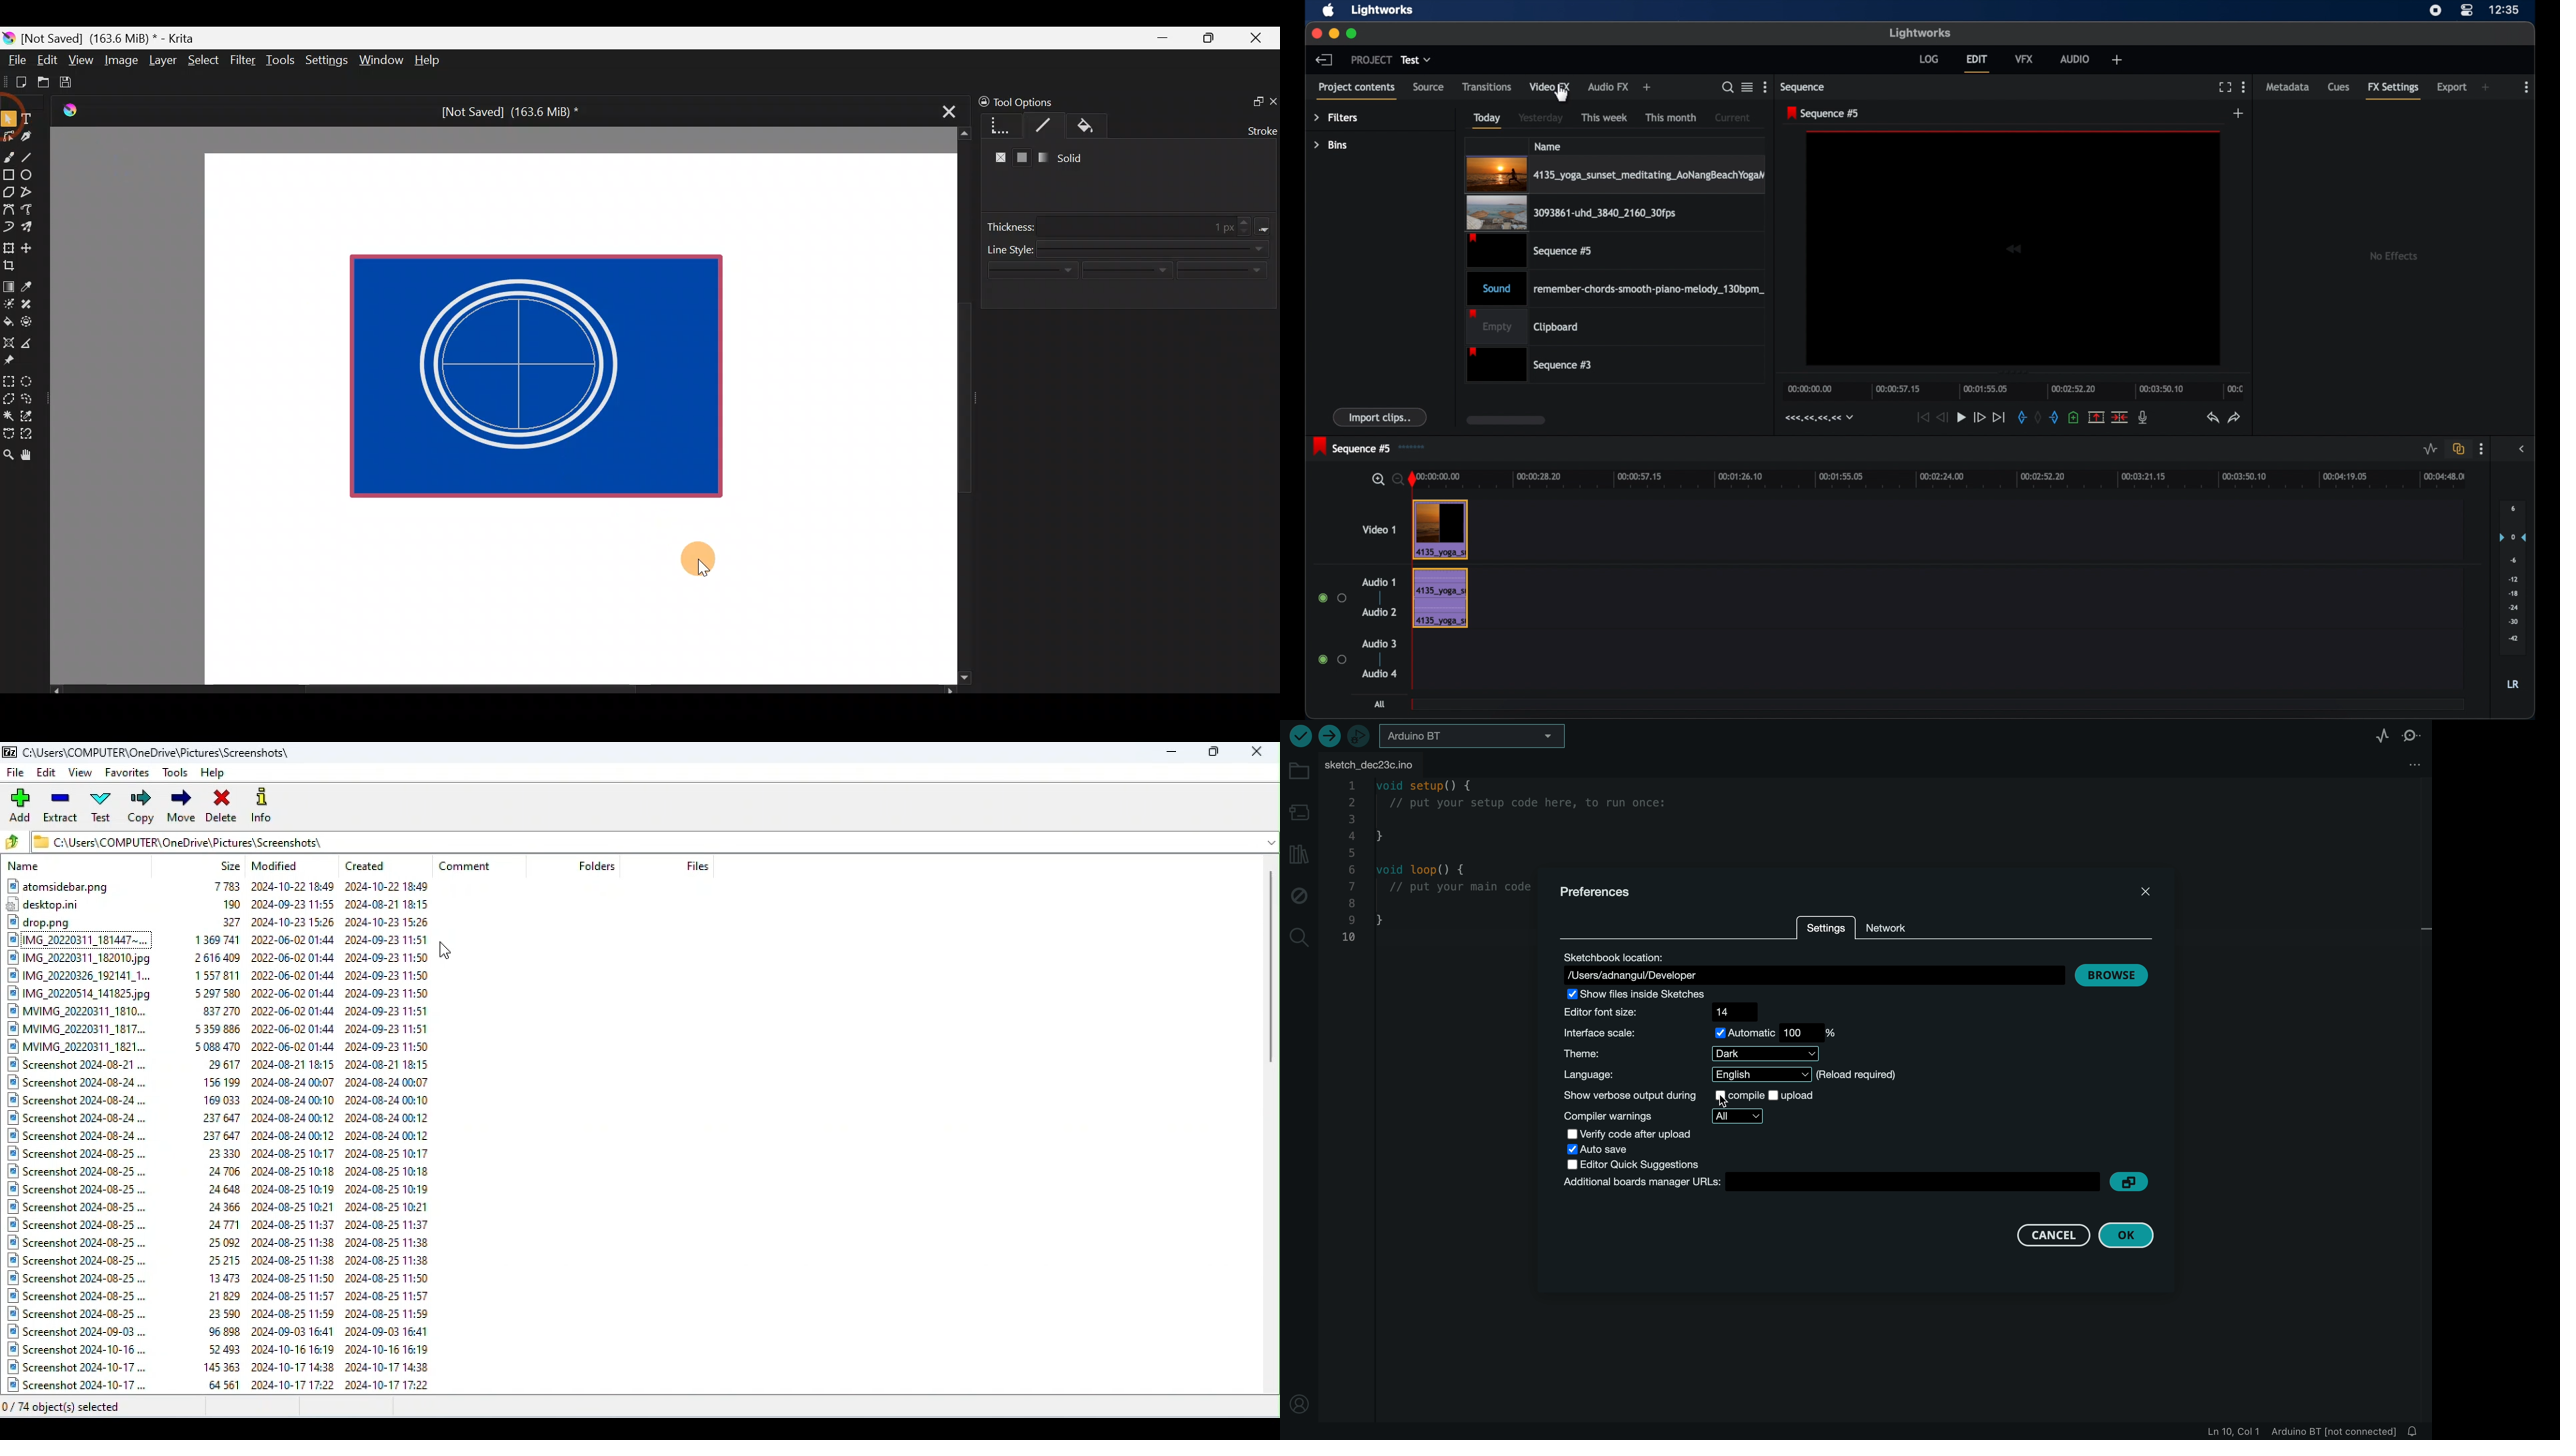 The image size is (2576, 1456). Describe the element at coordinates (1380, 673) in the screenshot. I see `audio 4` at that location.